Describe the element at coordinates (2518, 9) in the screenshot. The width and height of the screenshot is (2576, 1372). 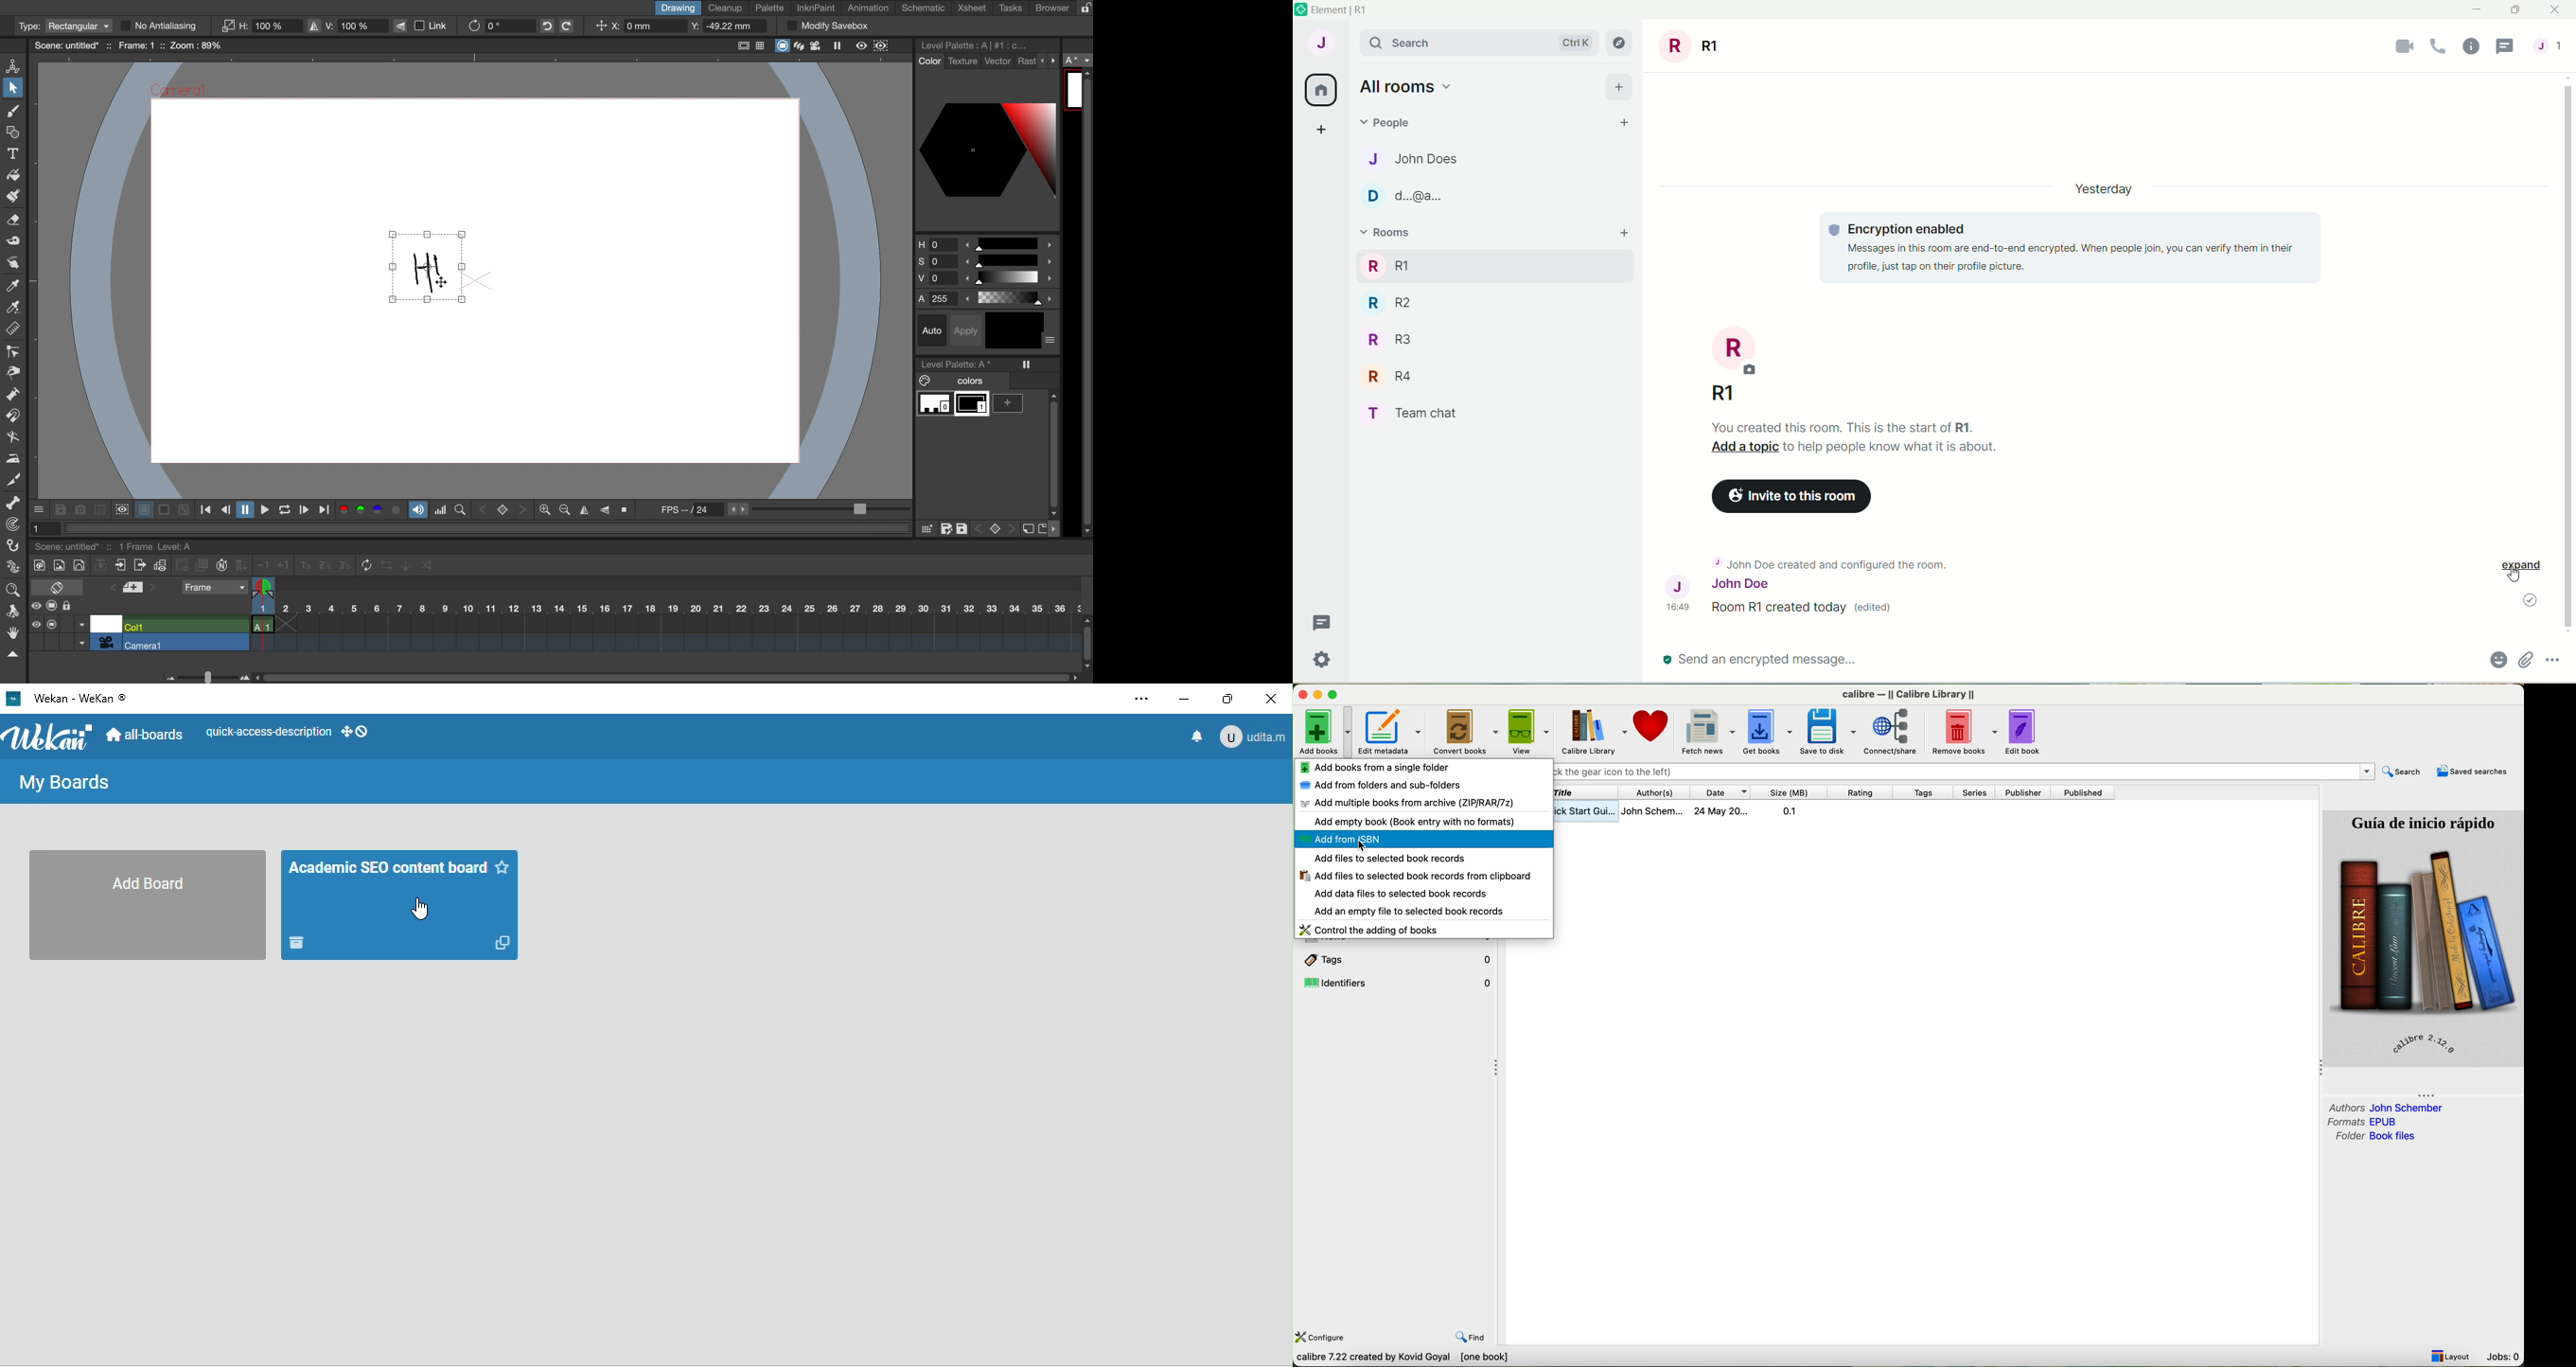
I see `maximize` at that location.